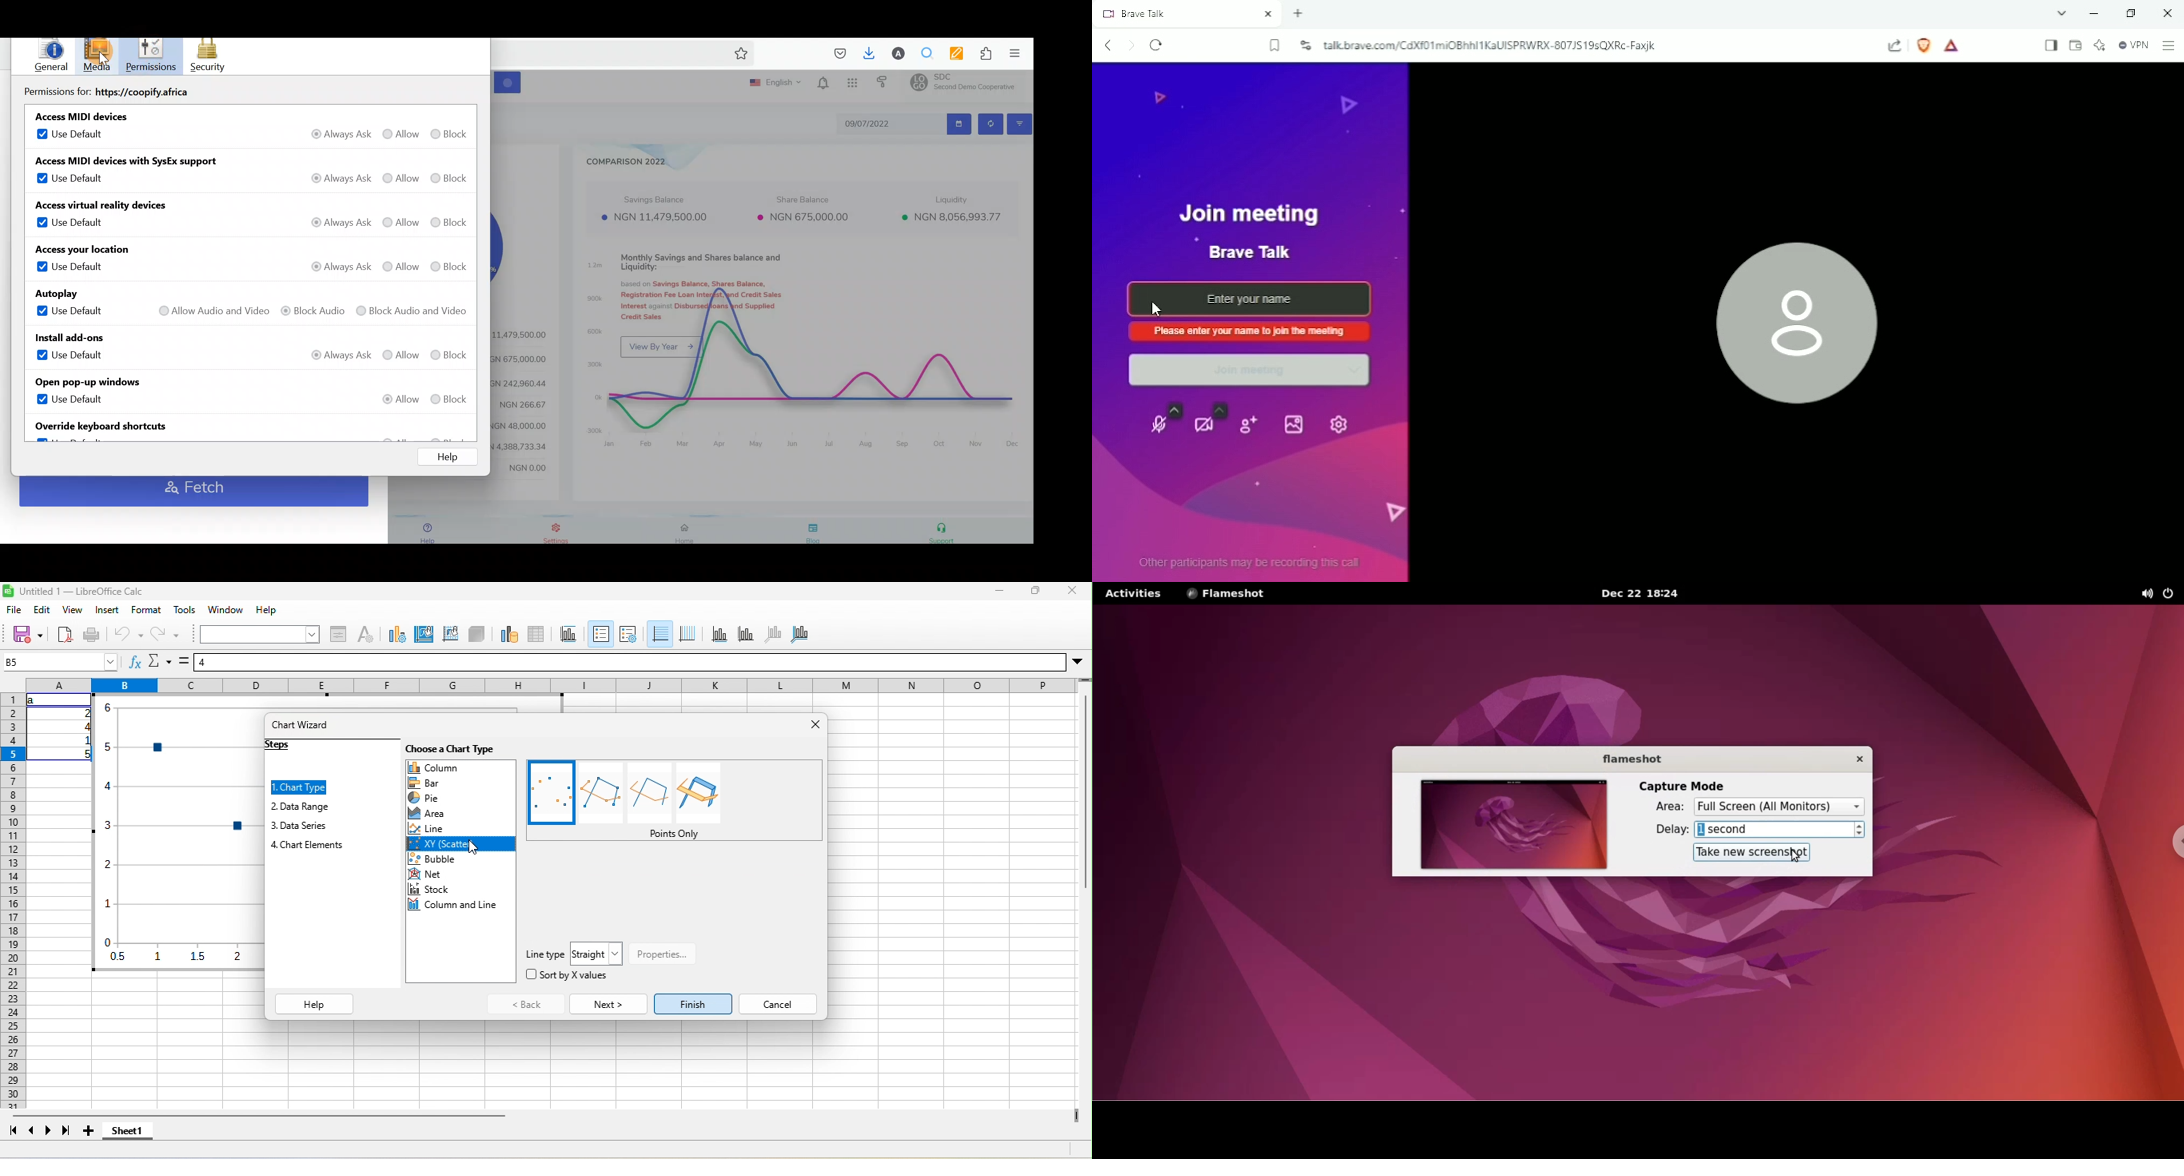  What do you see at coordinates (764, 311) in the screenshot?
I see `Dashboard with charts` at bounding box center [764, 311].